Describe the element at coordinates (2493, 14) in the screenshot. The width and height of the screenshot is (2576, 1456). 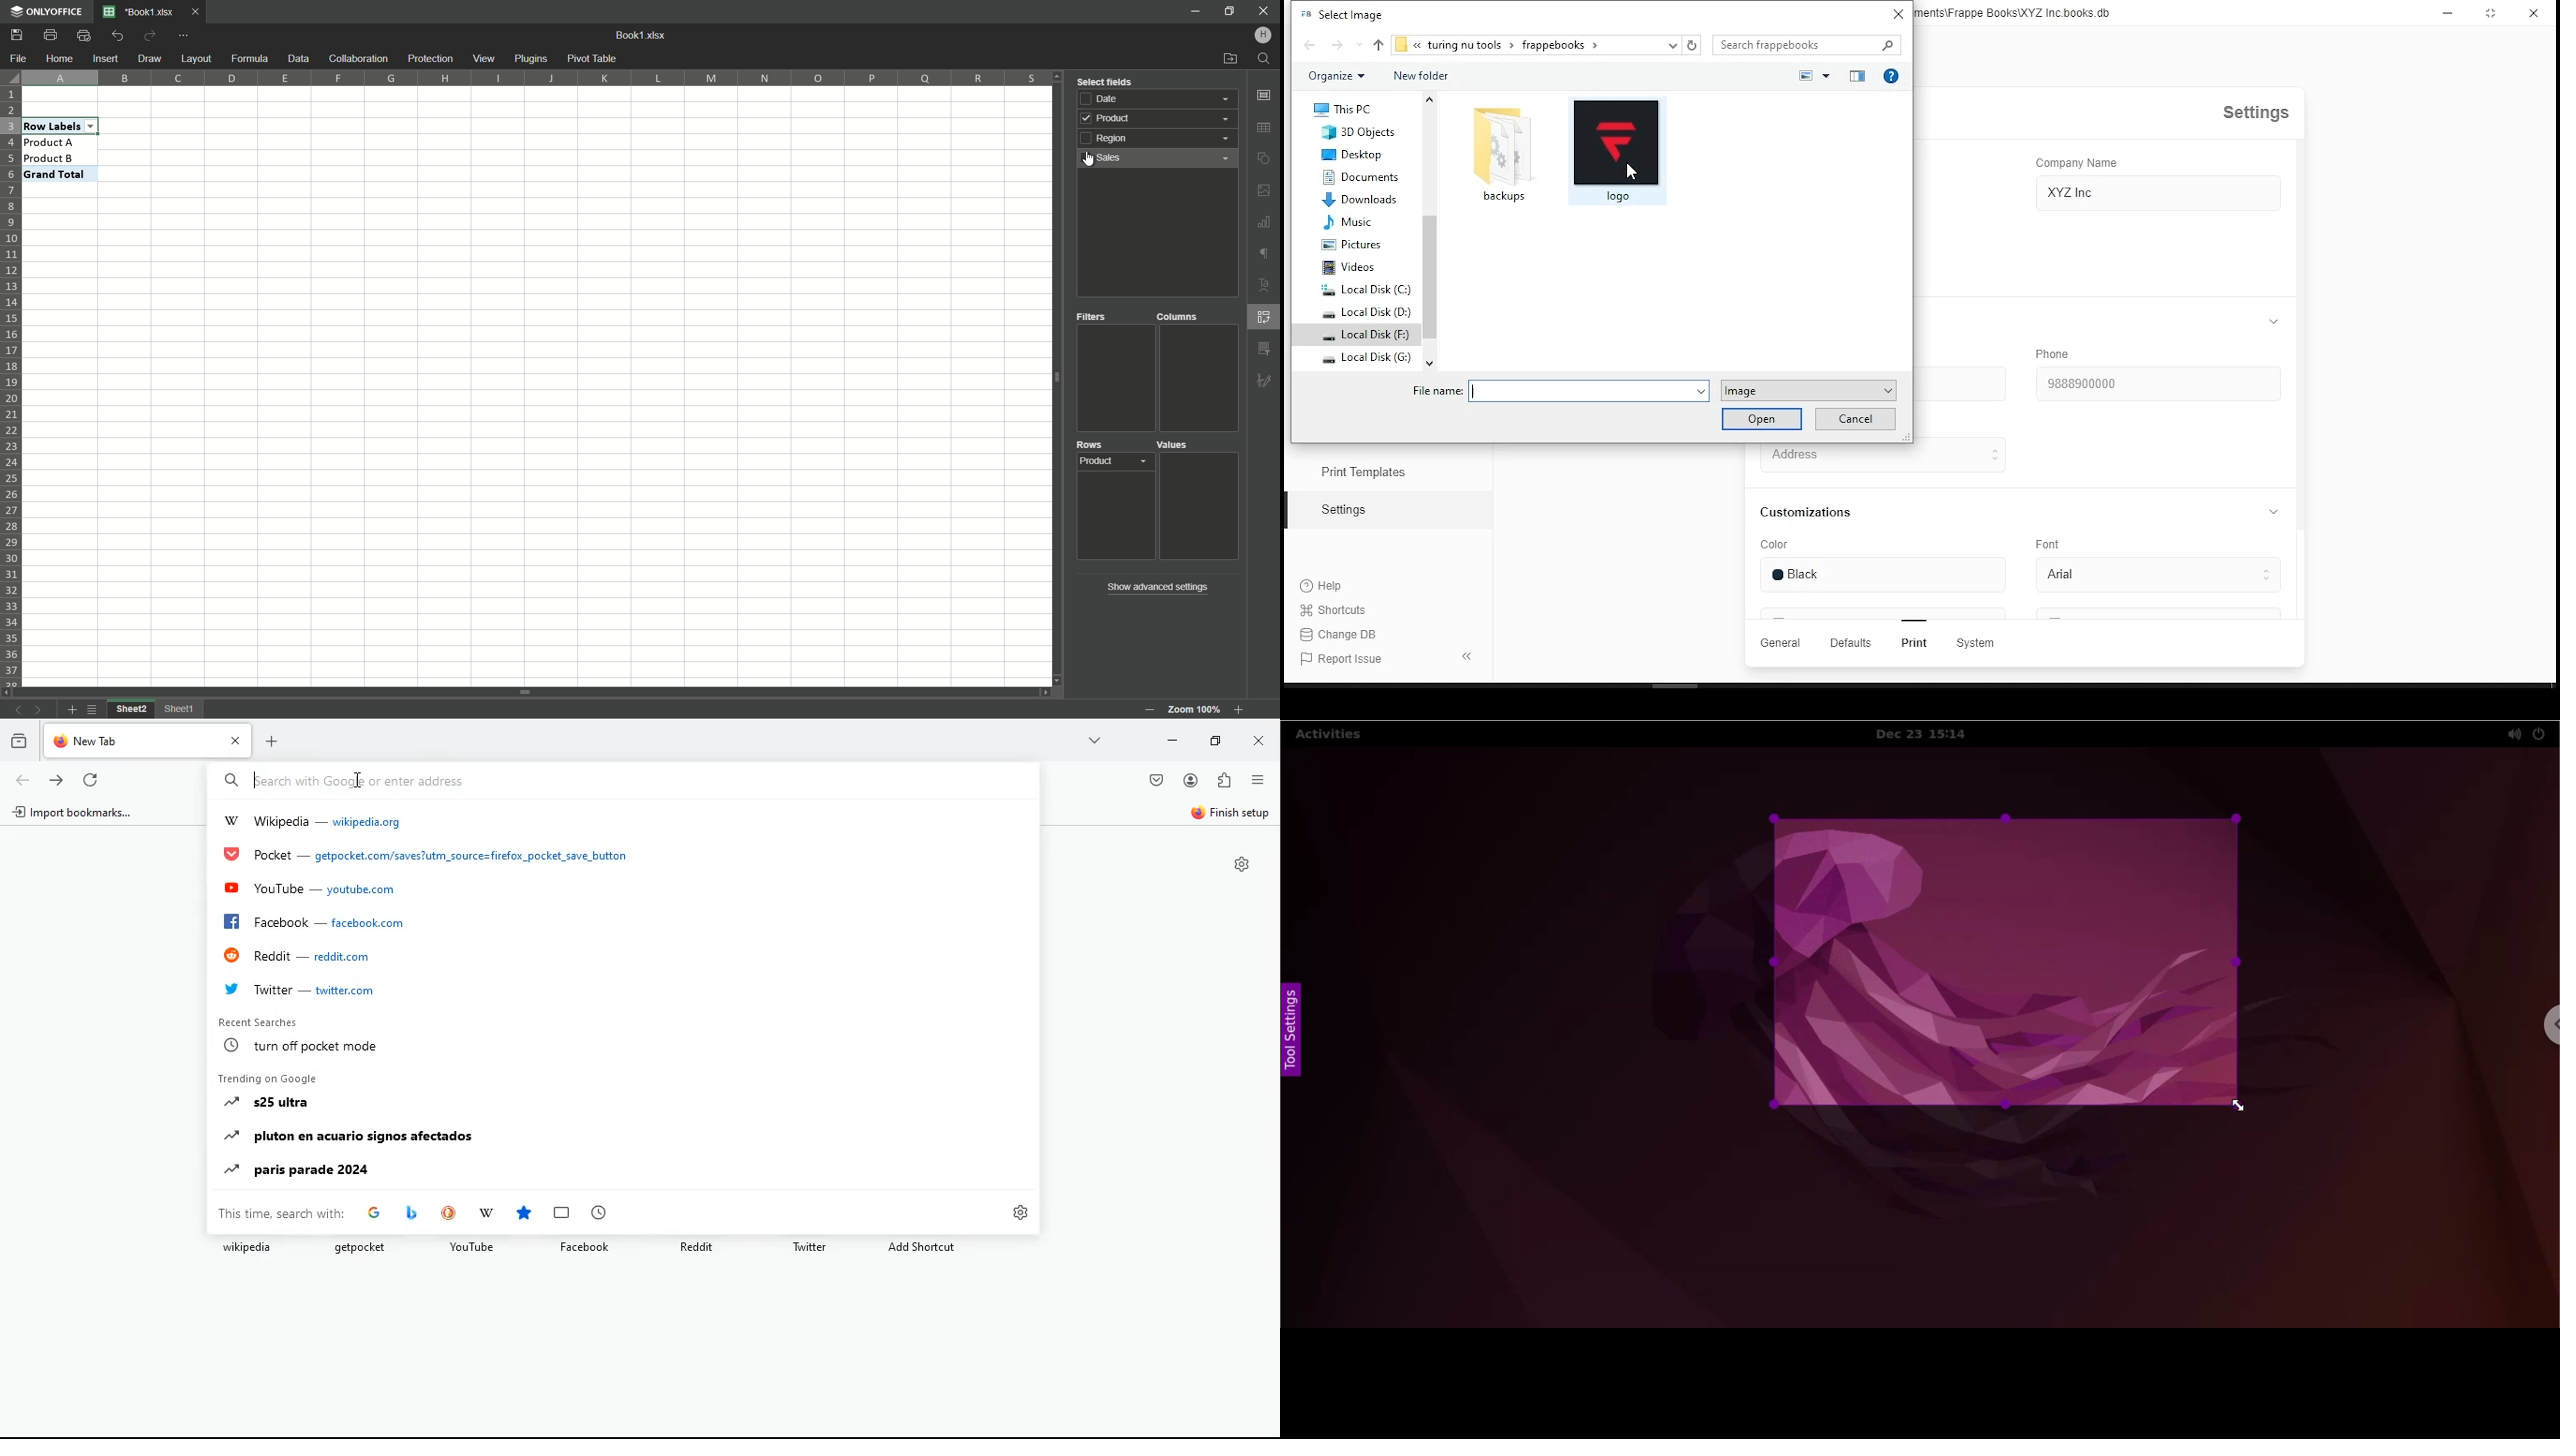
I see `Maximize` at that location.